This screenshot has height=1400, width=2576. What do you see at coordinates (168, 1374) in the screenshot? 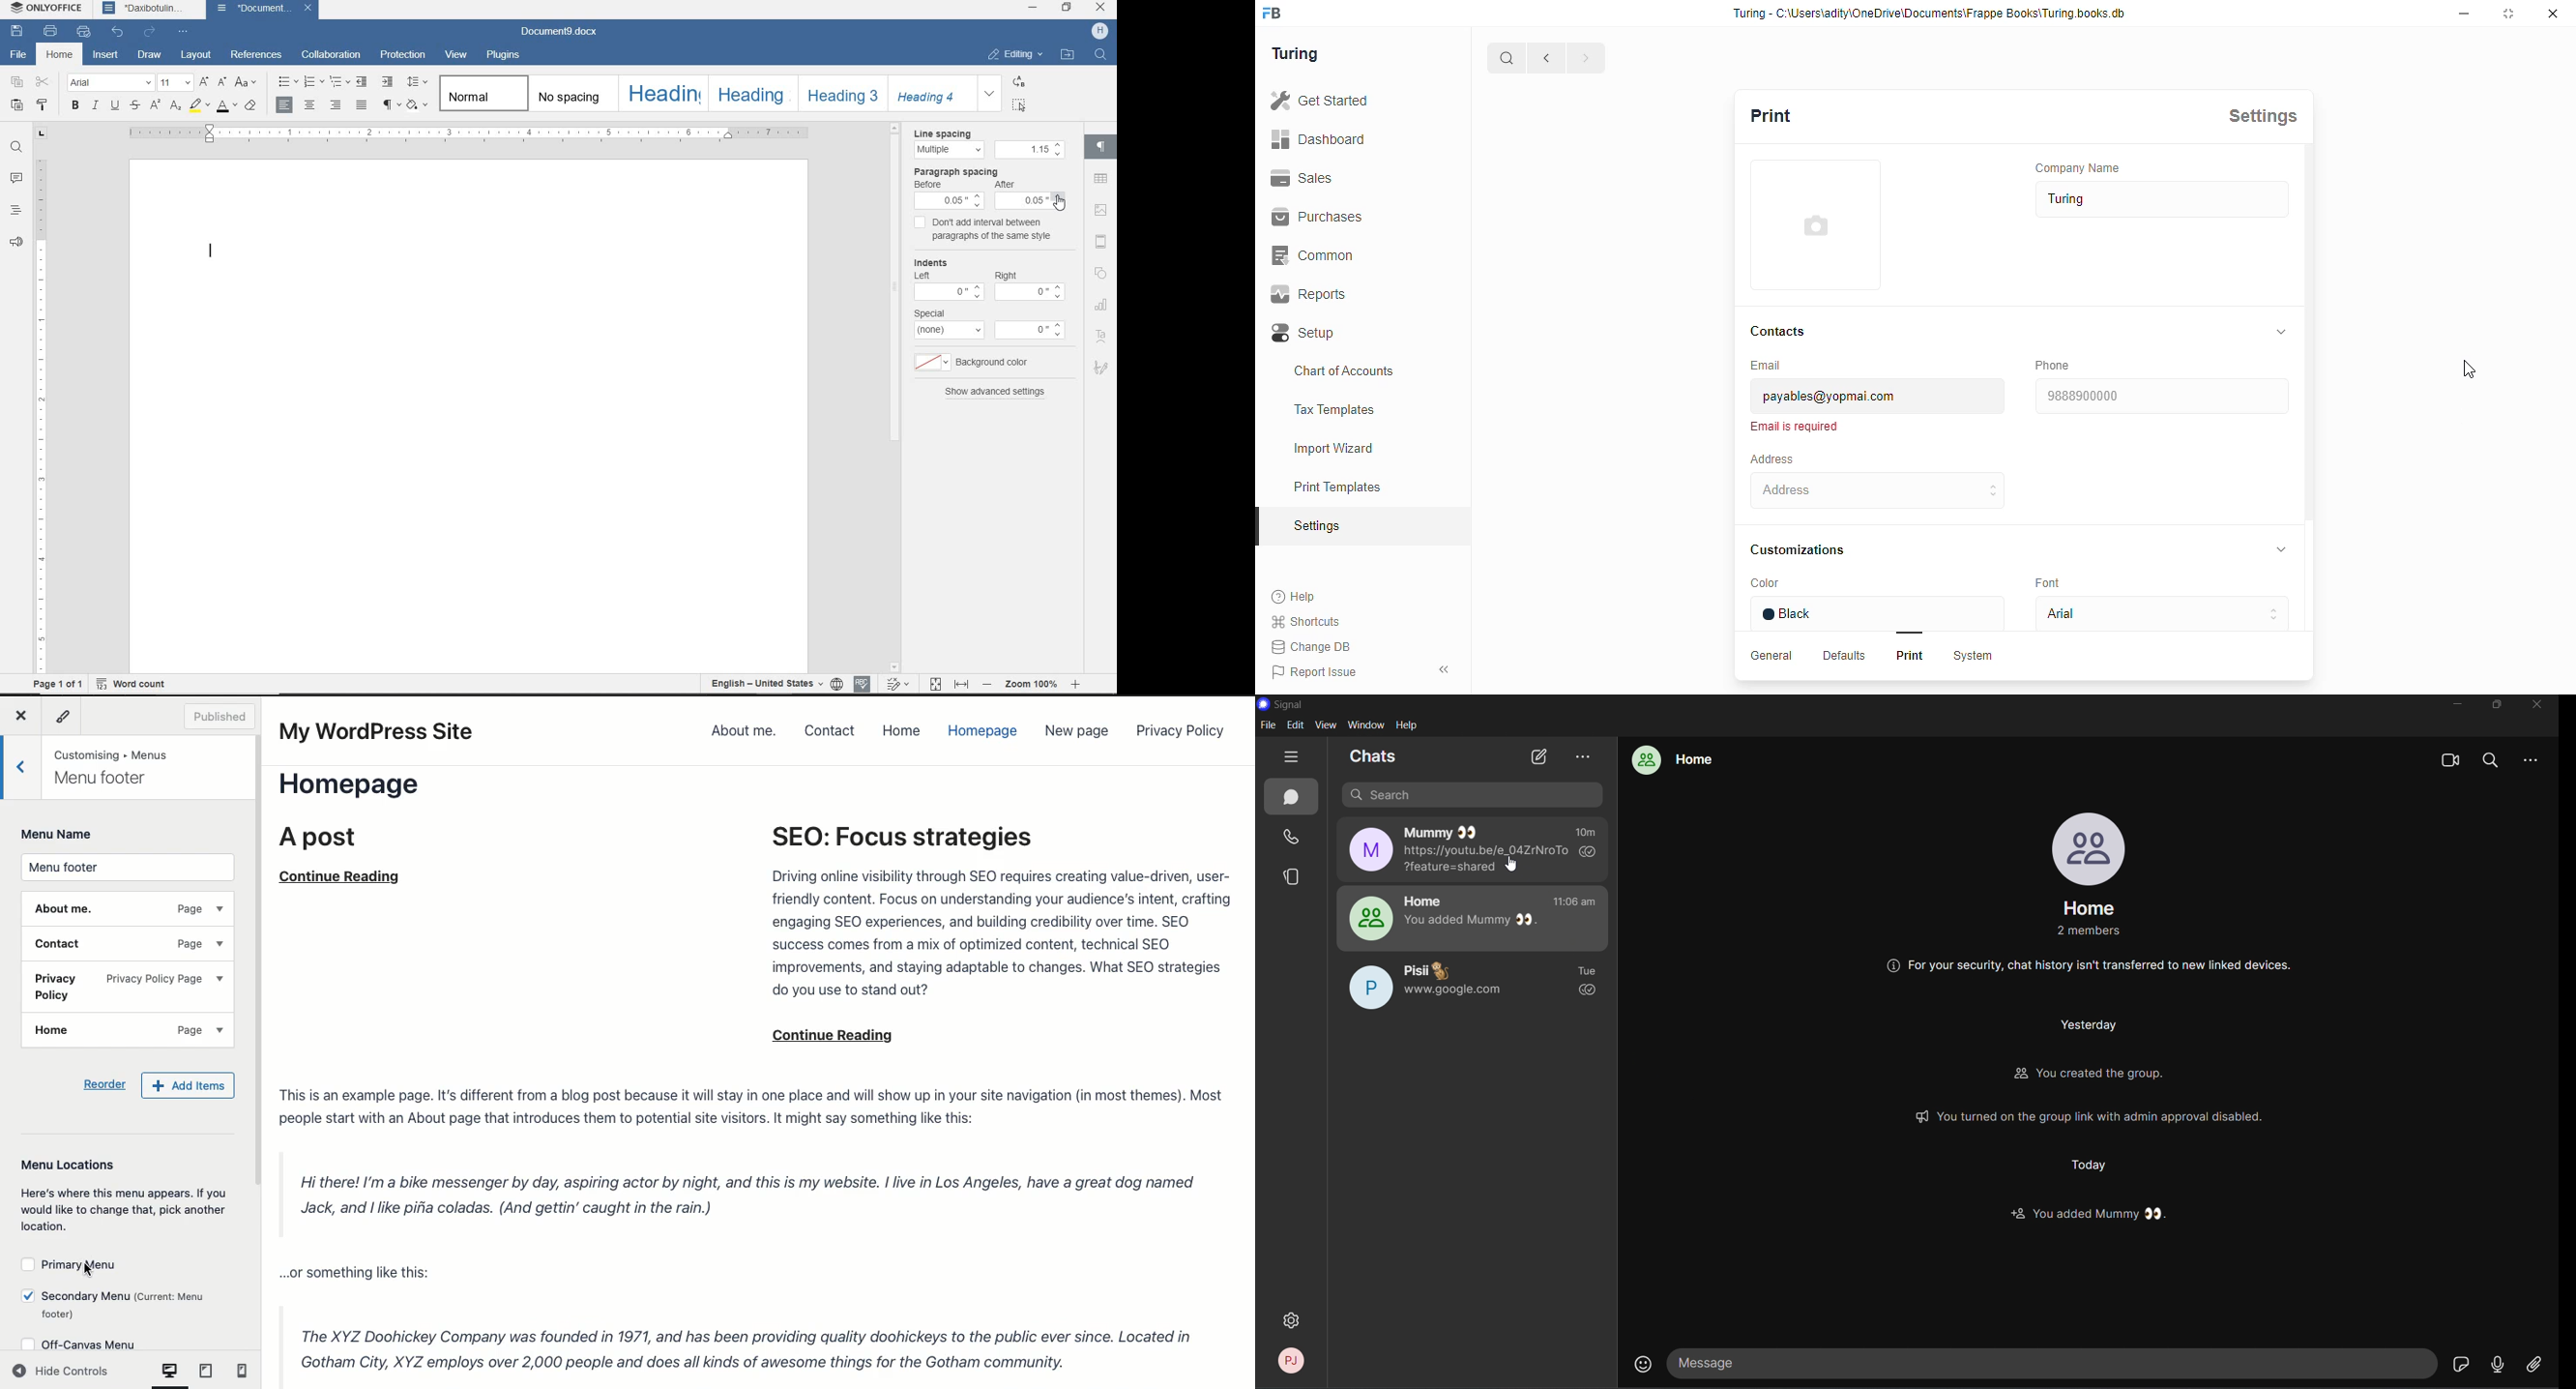
I see `computer View` at bounding box center [168, 1374].